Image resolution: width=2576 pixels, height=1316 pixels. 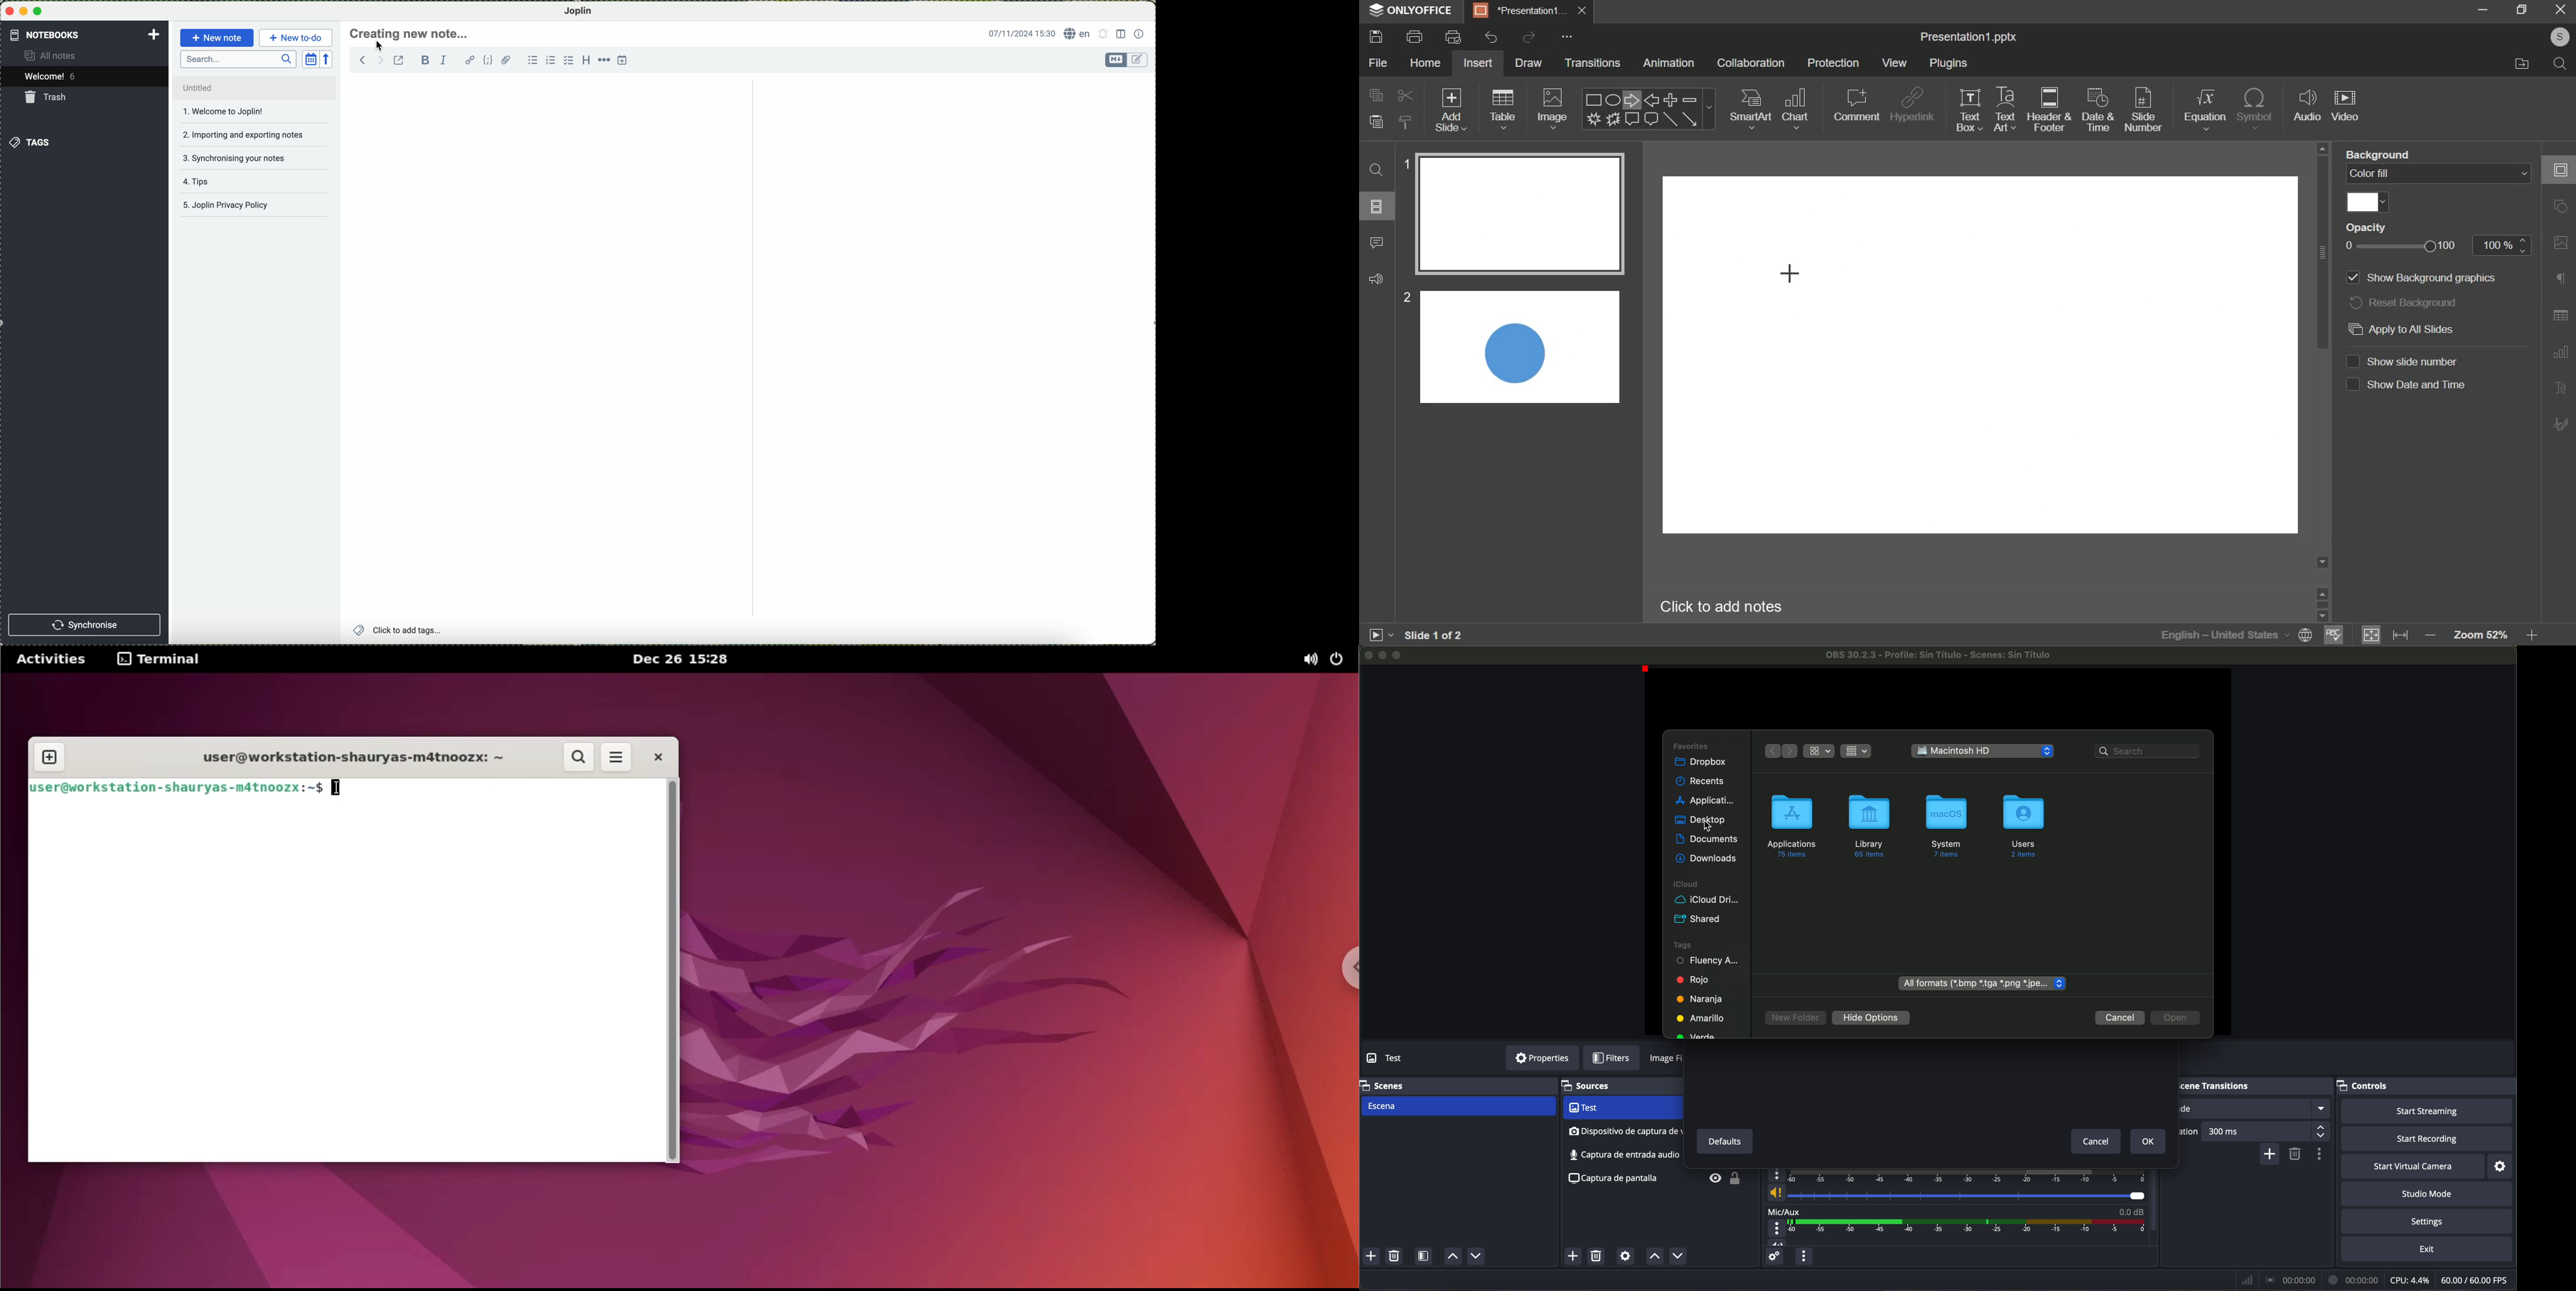 What do you see at coordinates (1982, 984) in the screenshot?
I see `all formats` at bounding box center [1982, 984].